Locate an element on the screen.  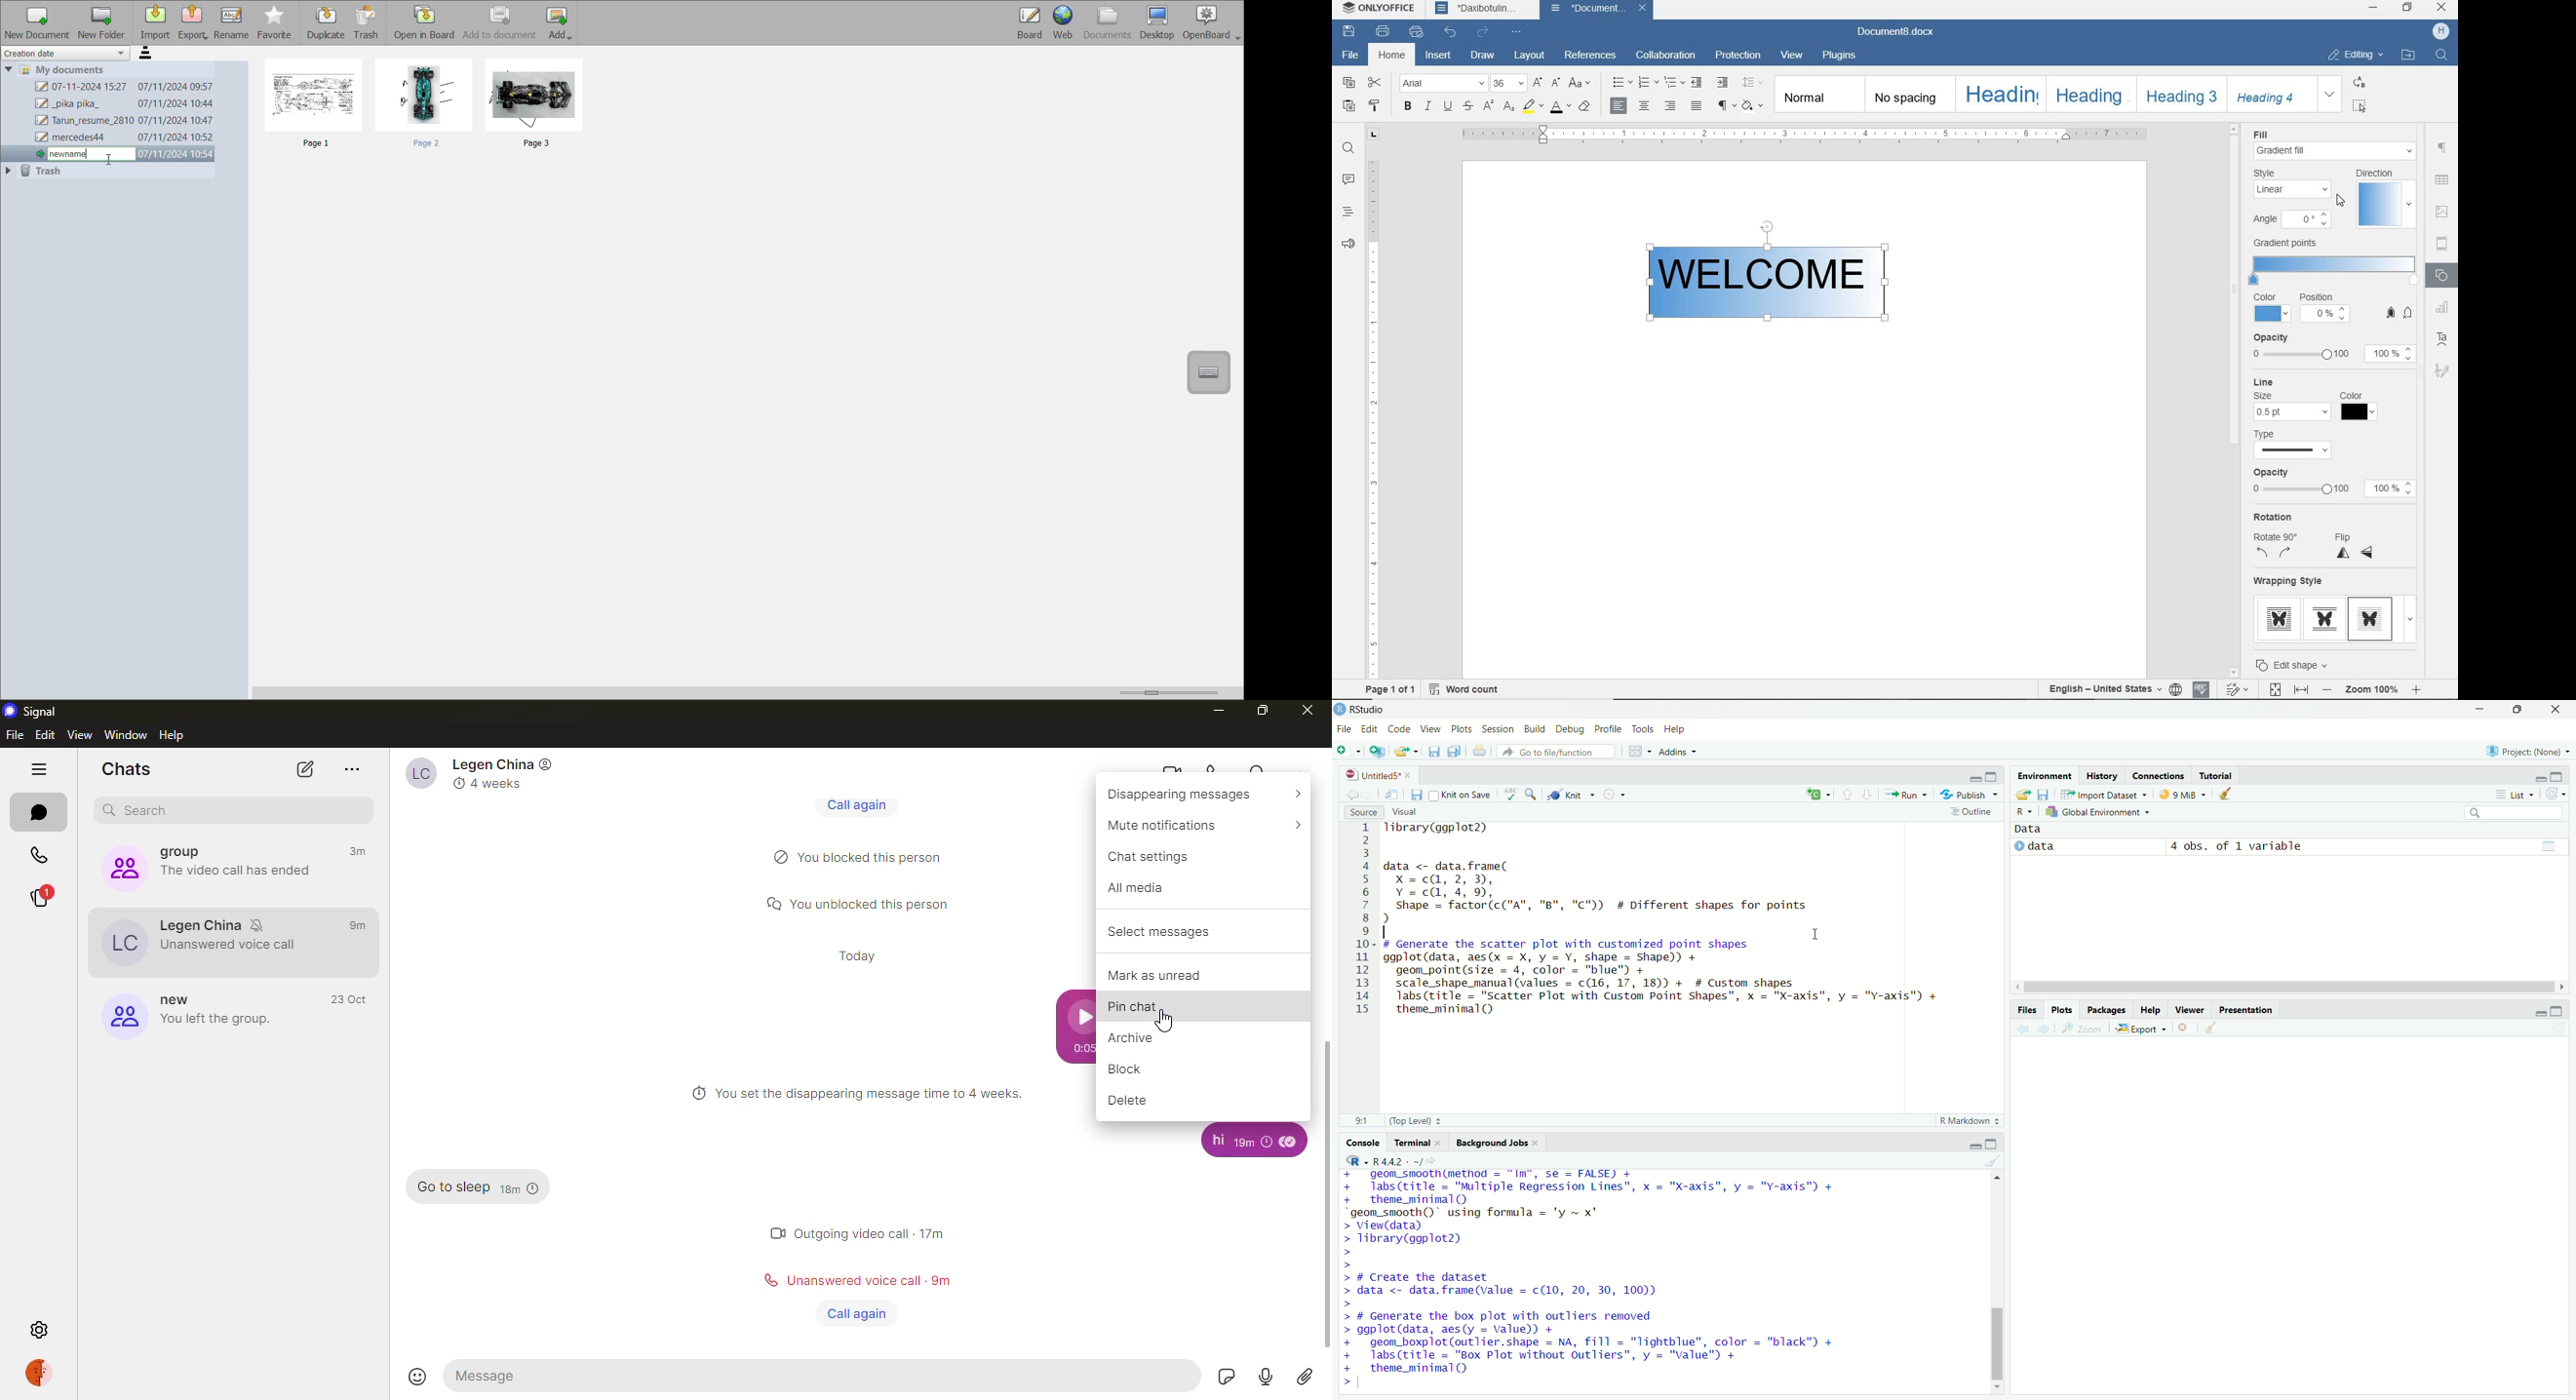
documents is located at coordinates (1106, 23).